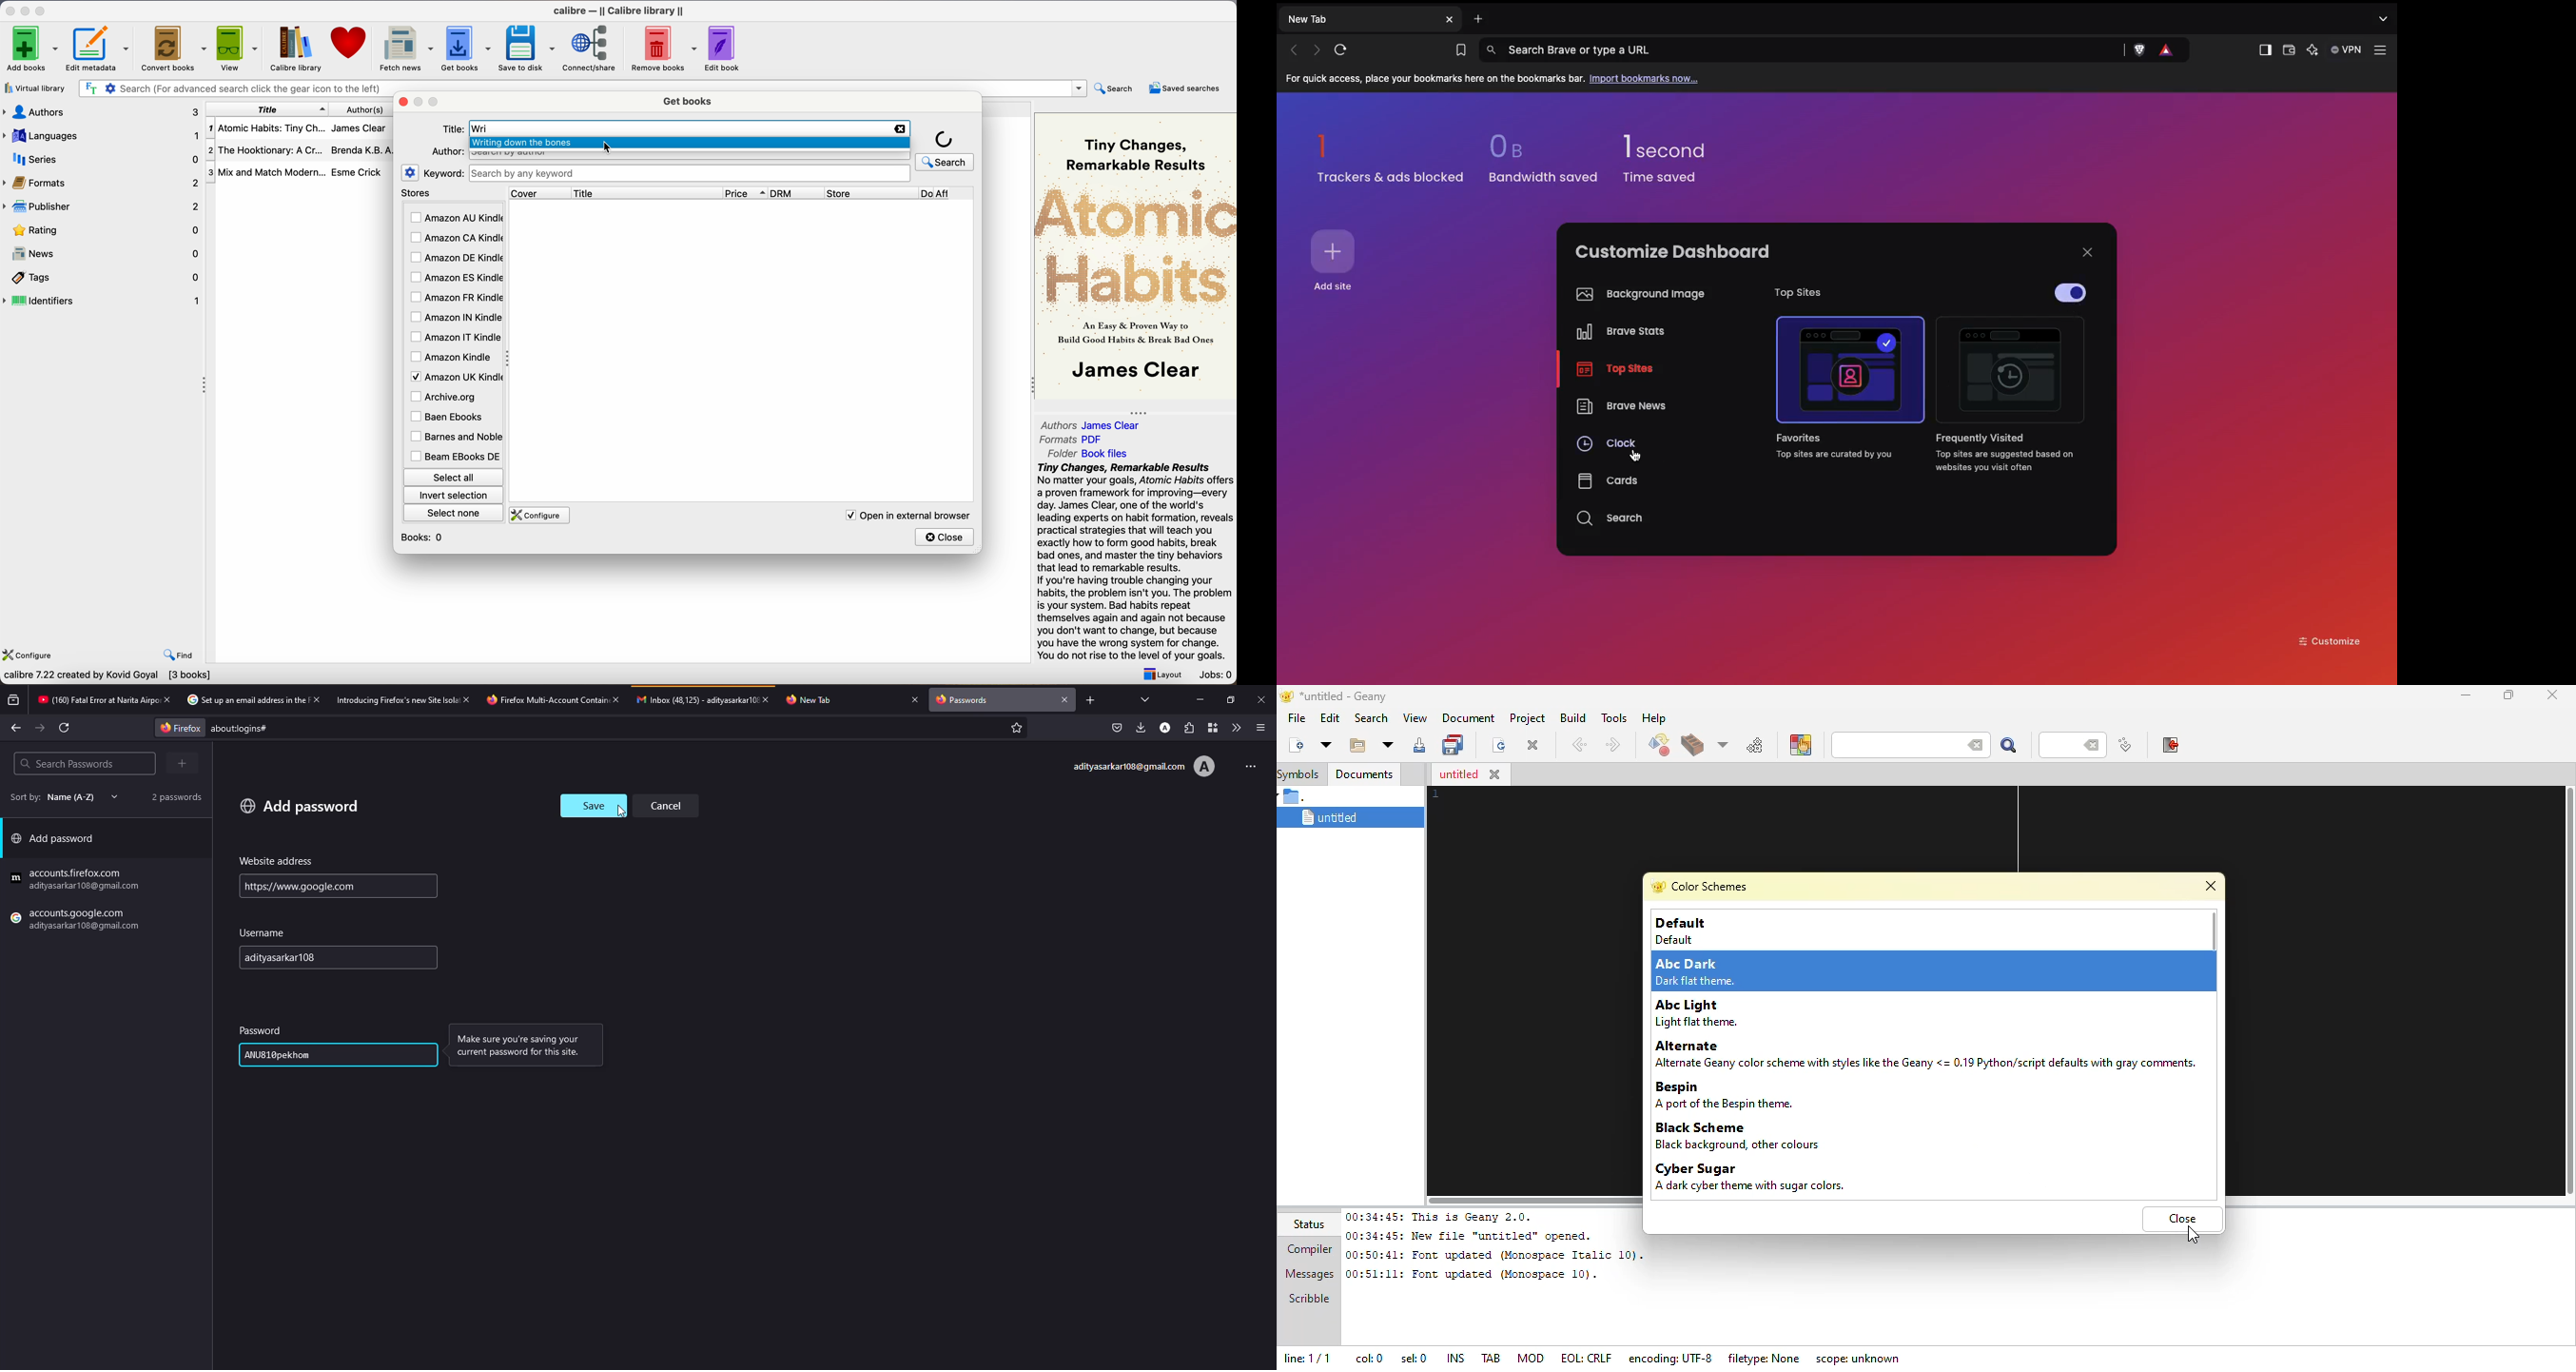 The height and width of the screenshot is (1372, 2576). Describe the element at coordinates (690, 144) in the screenshot. I see `click on writing down the bones` at that location.